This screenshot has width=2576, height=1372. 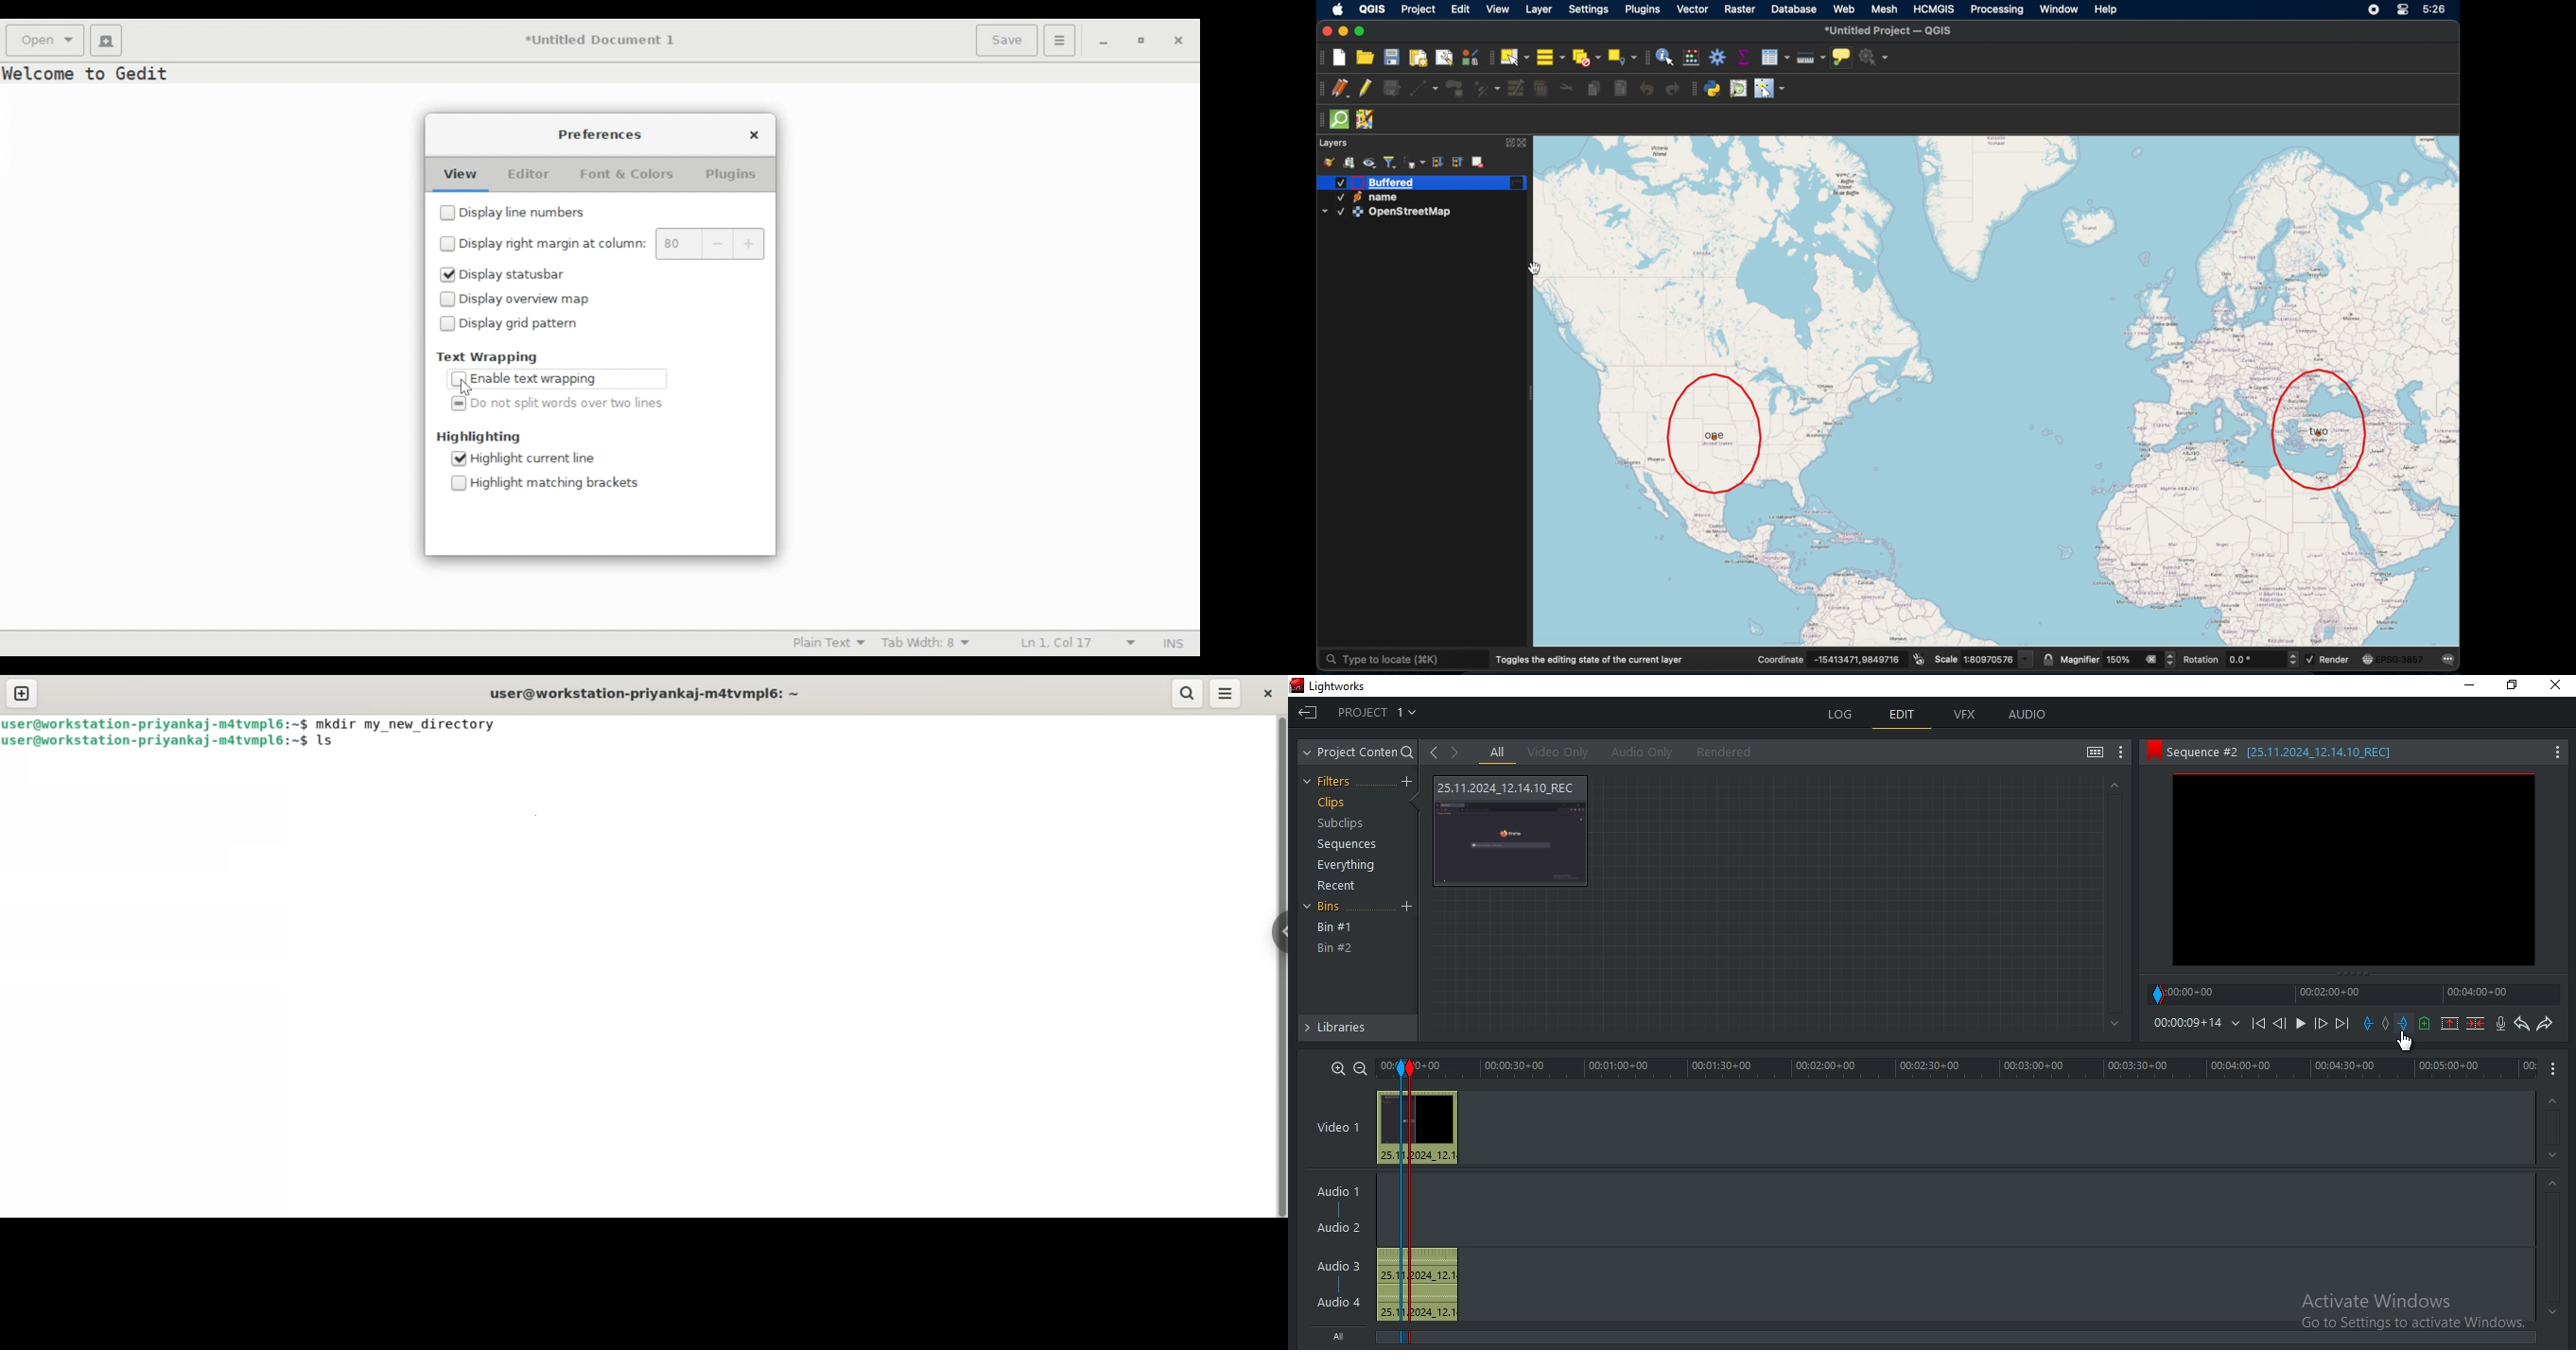 I want to click on video, so click(x=1513, y=831).